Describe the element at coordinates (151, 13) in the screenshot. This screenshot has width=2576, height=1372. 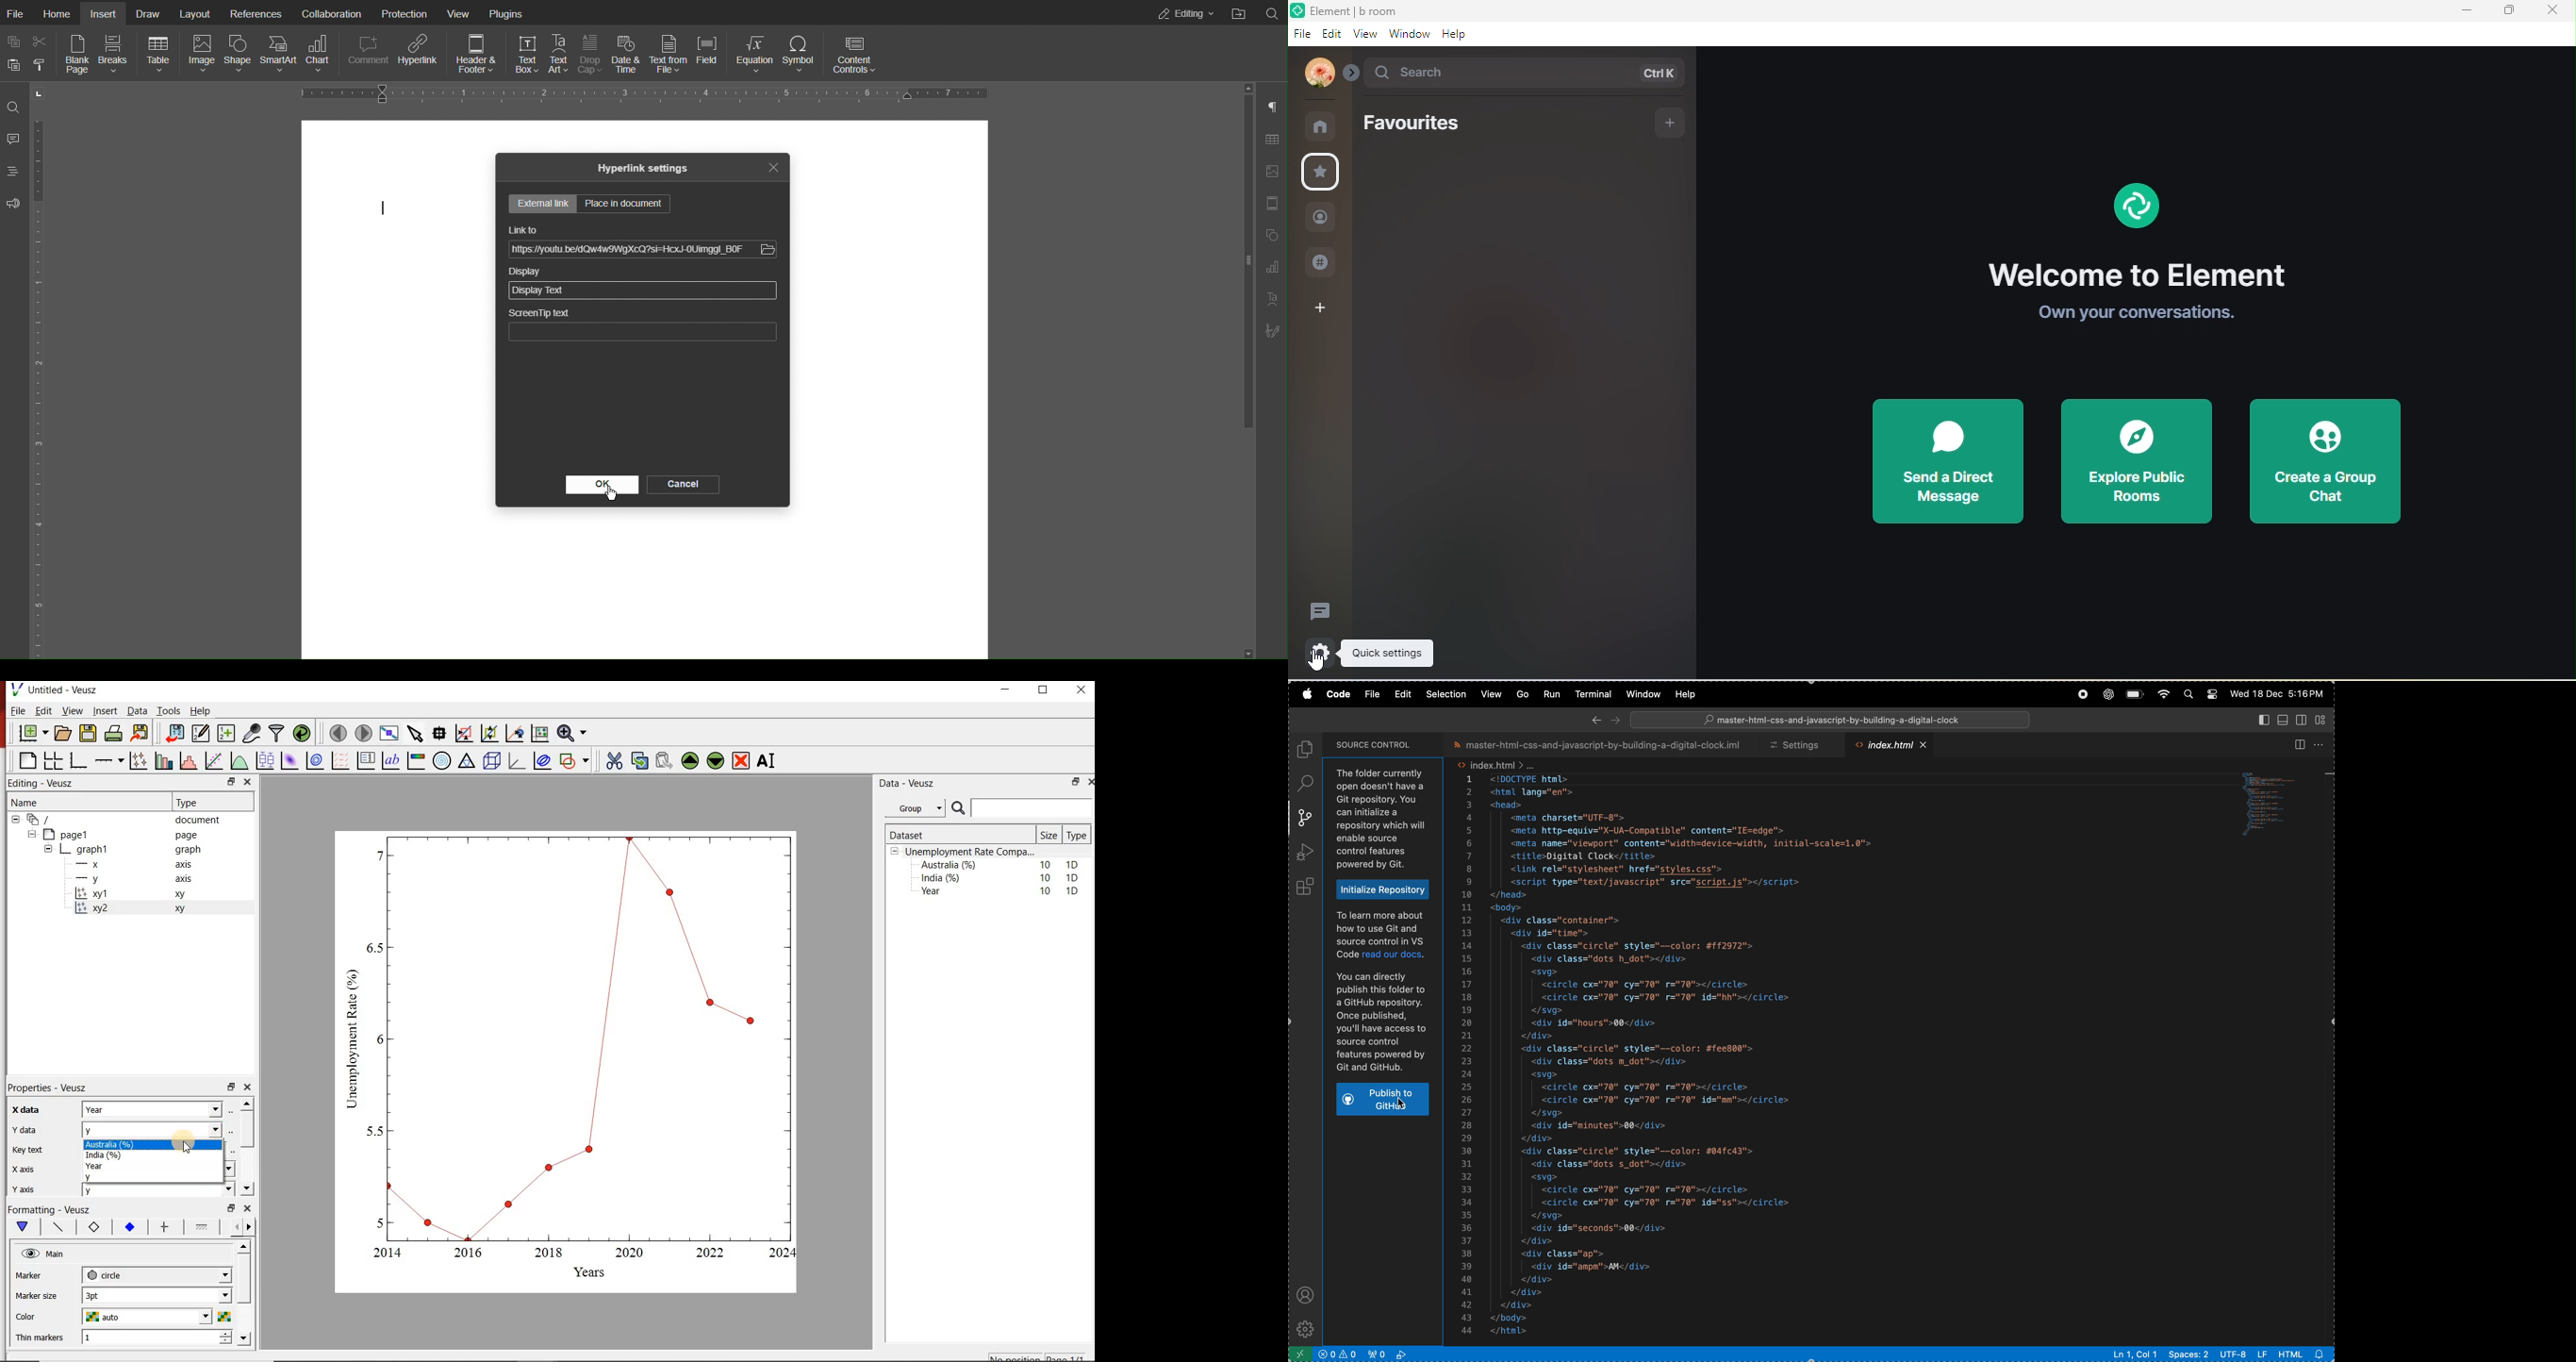
I see `Draw` at that location.